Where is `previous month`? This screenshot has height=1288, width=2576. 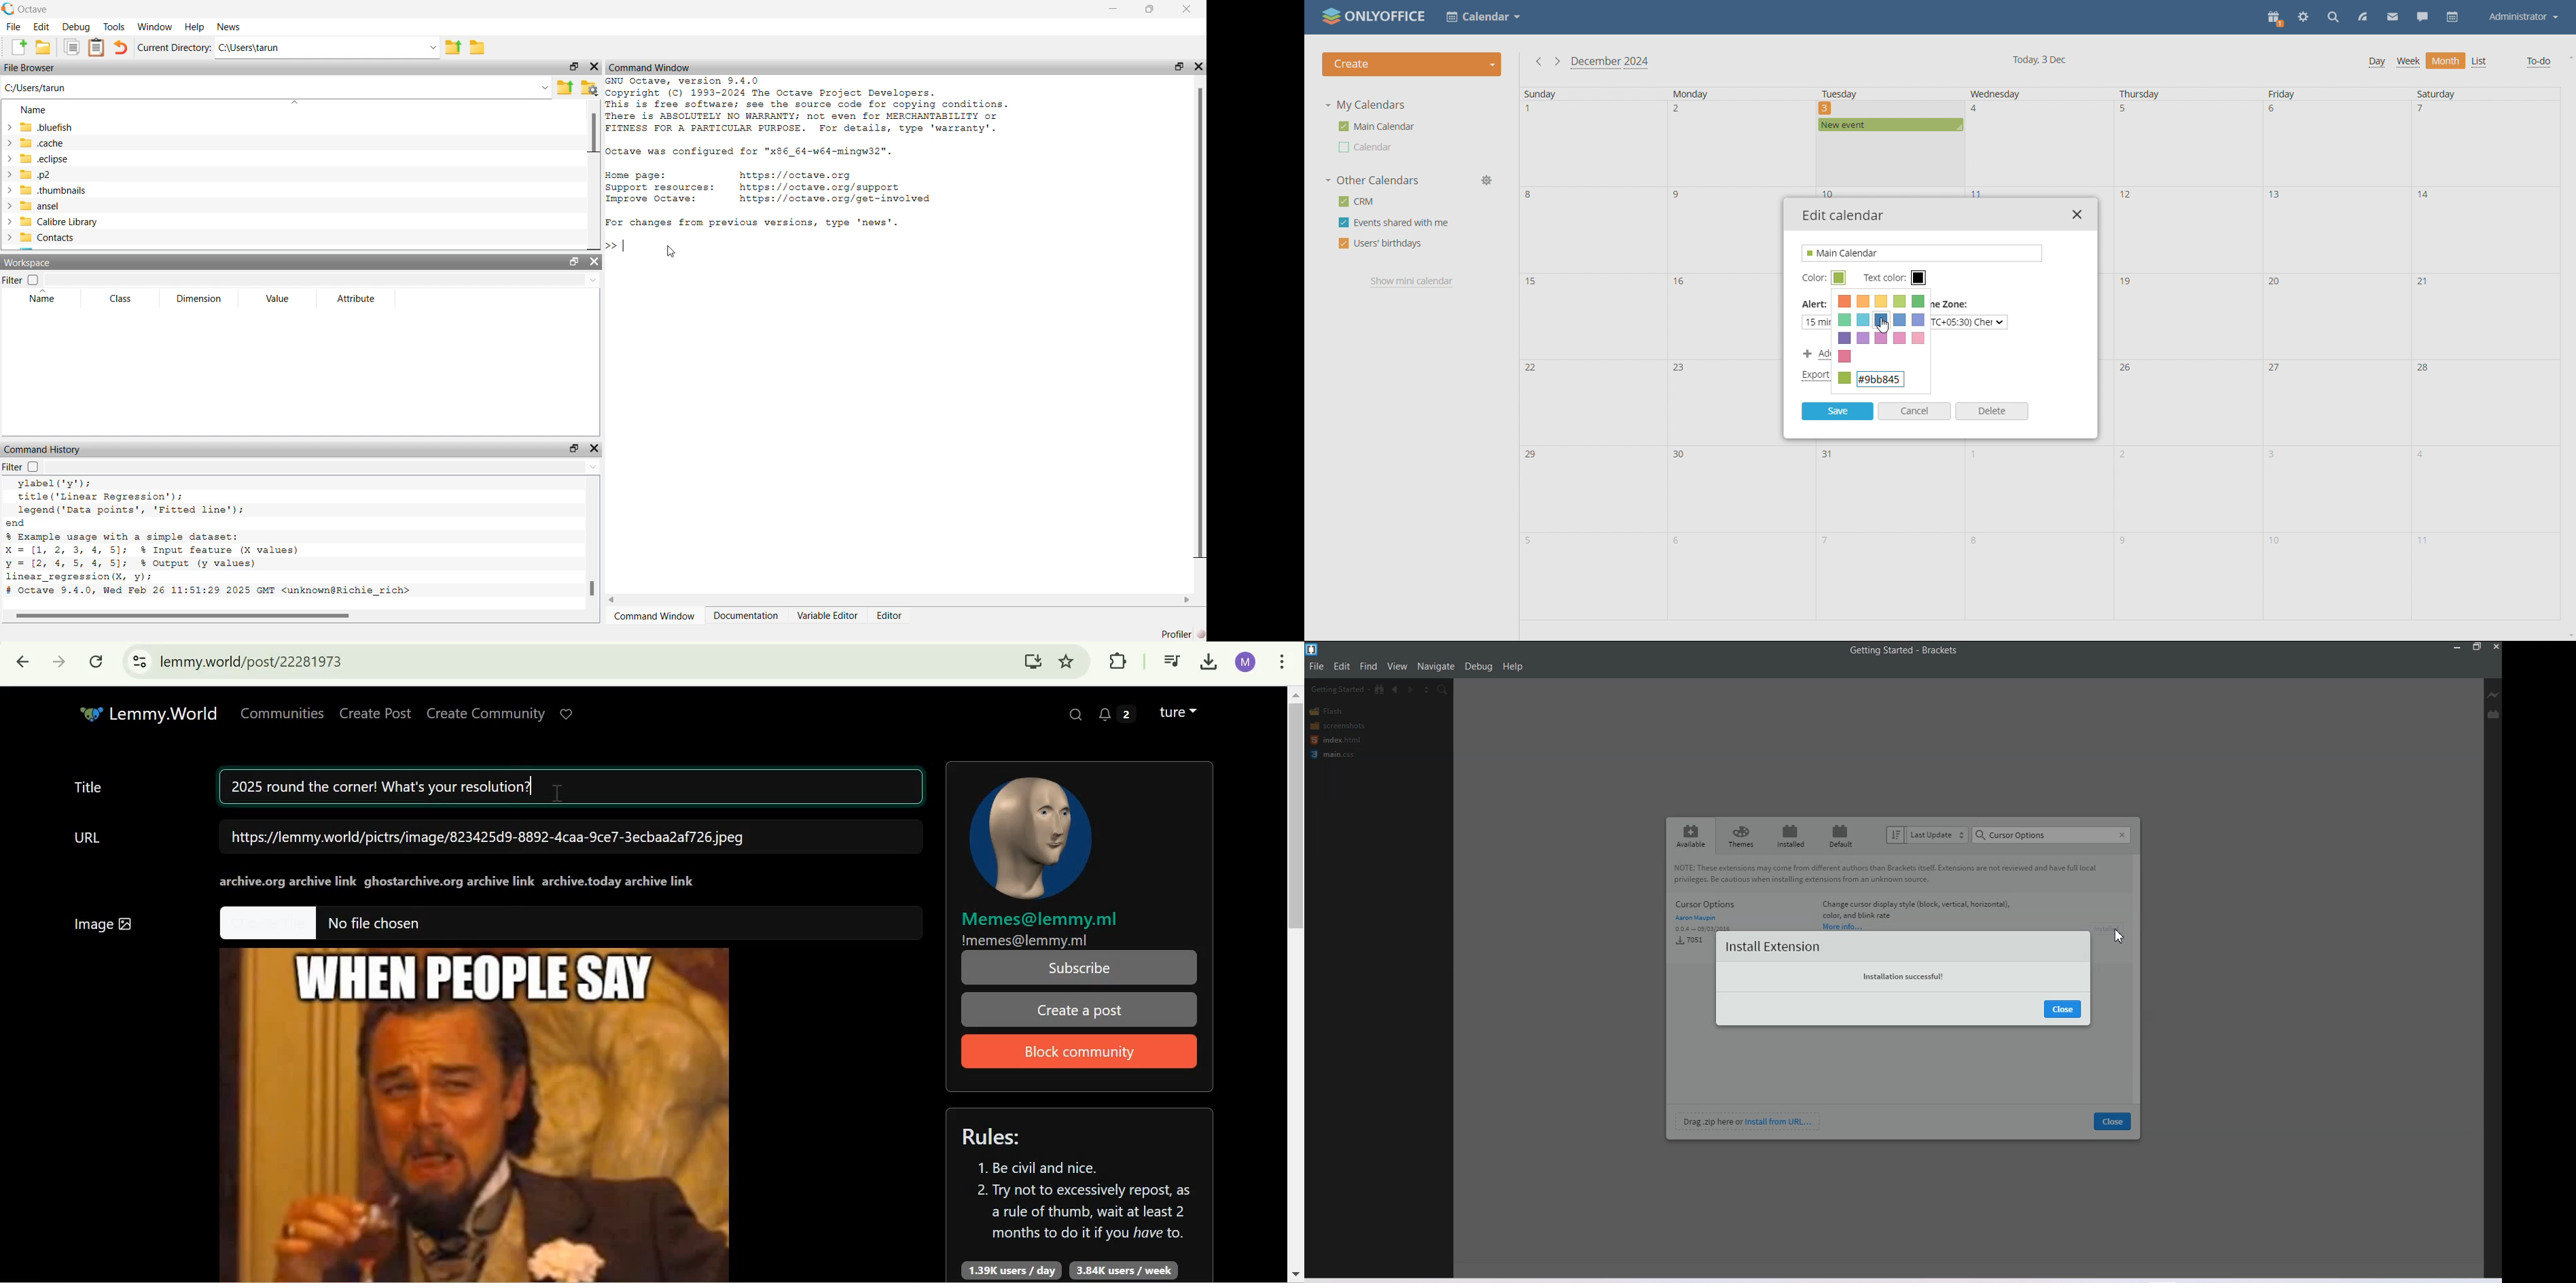 previous month is located at coordinates (1537, 62).